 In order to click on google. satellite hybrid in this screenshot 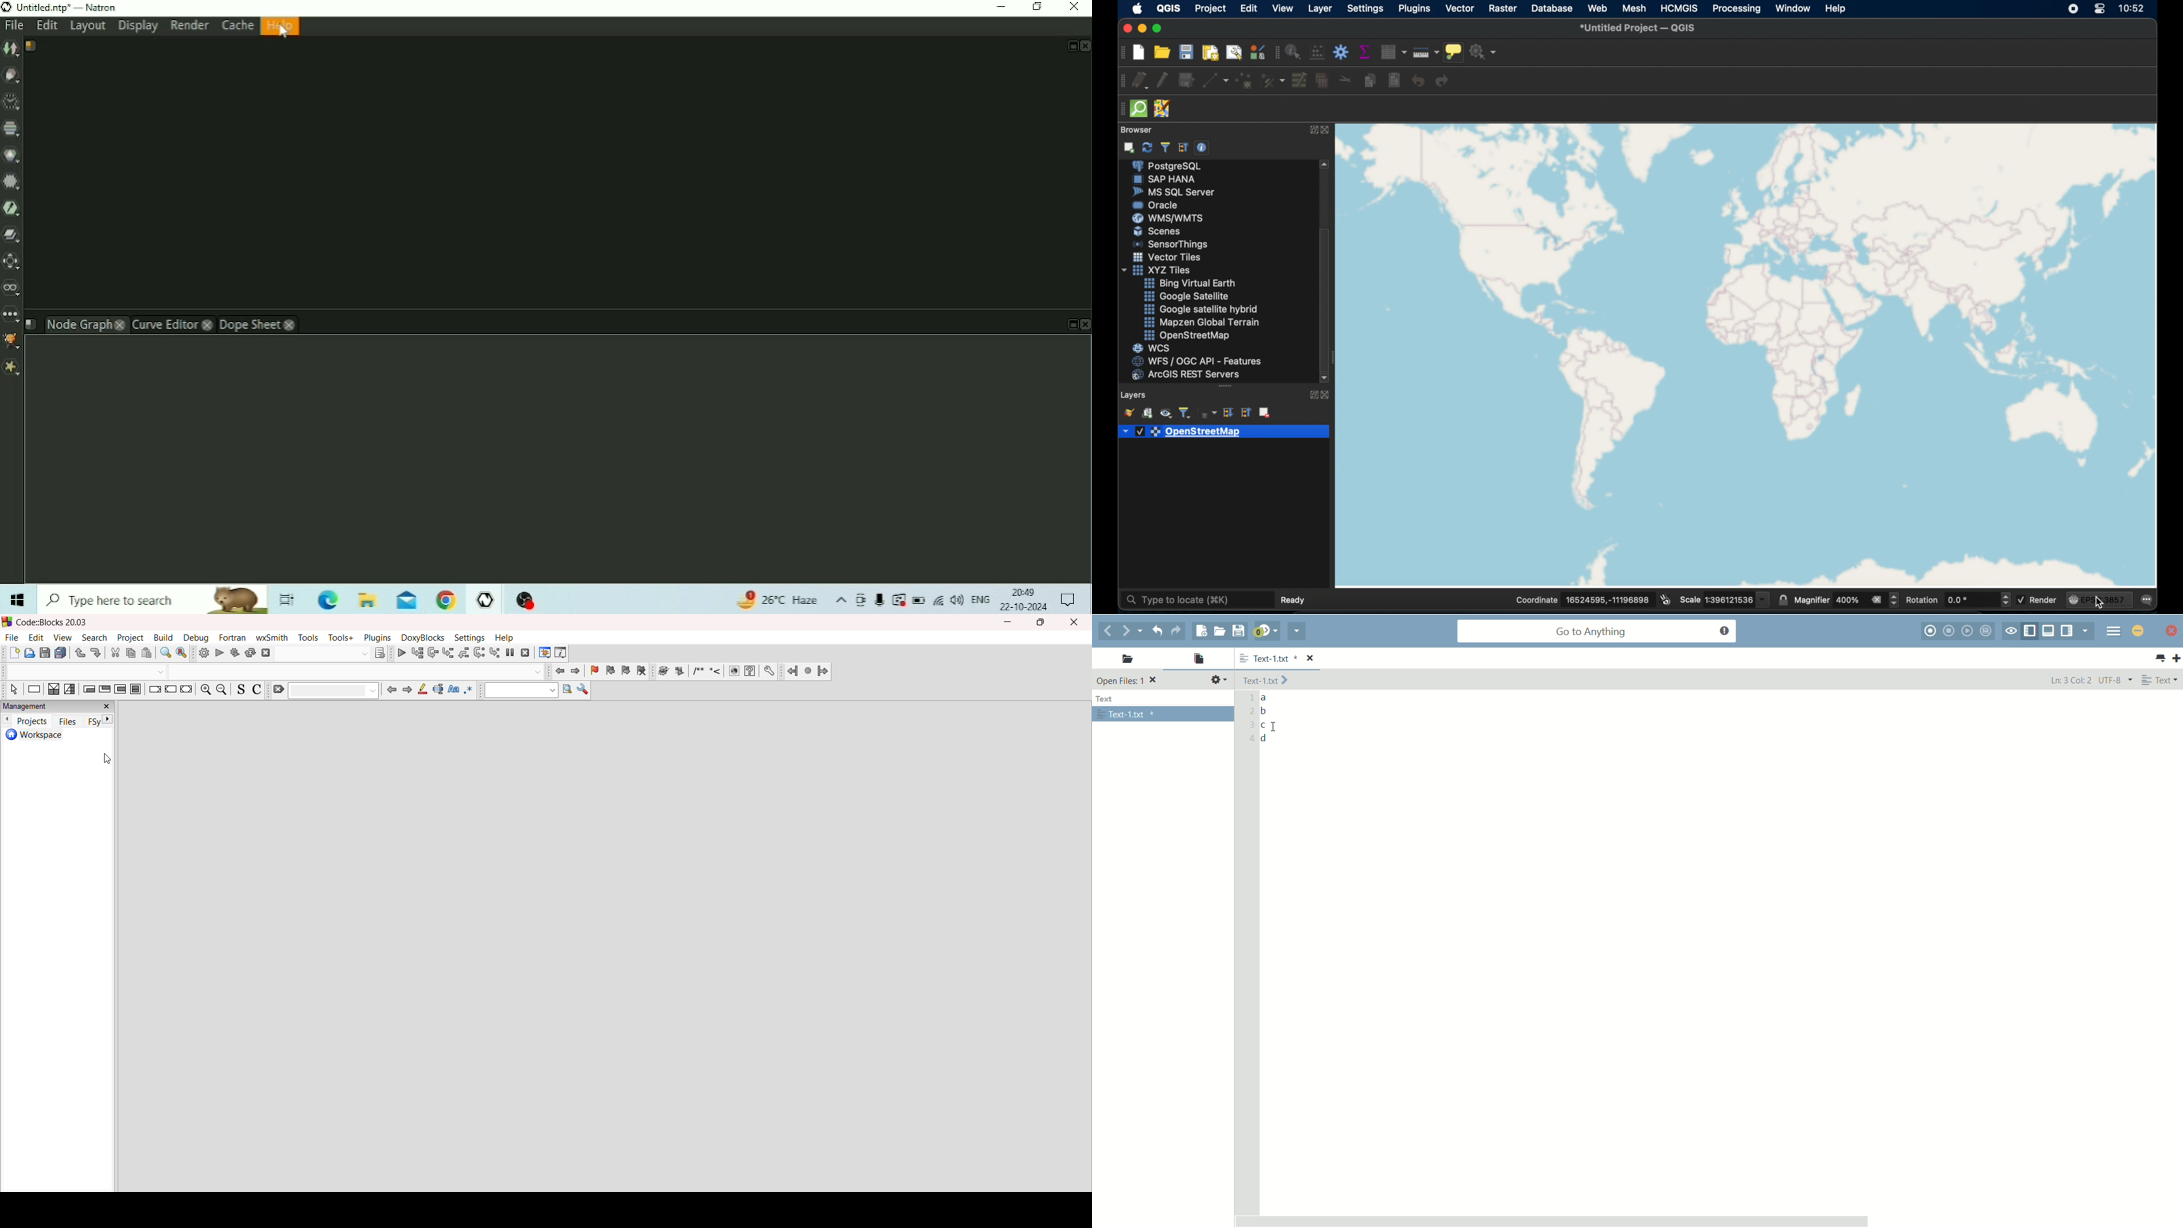, I will do `click(1200, 310)`.